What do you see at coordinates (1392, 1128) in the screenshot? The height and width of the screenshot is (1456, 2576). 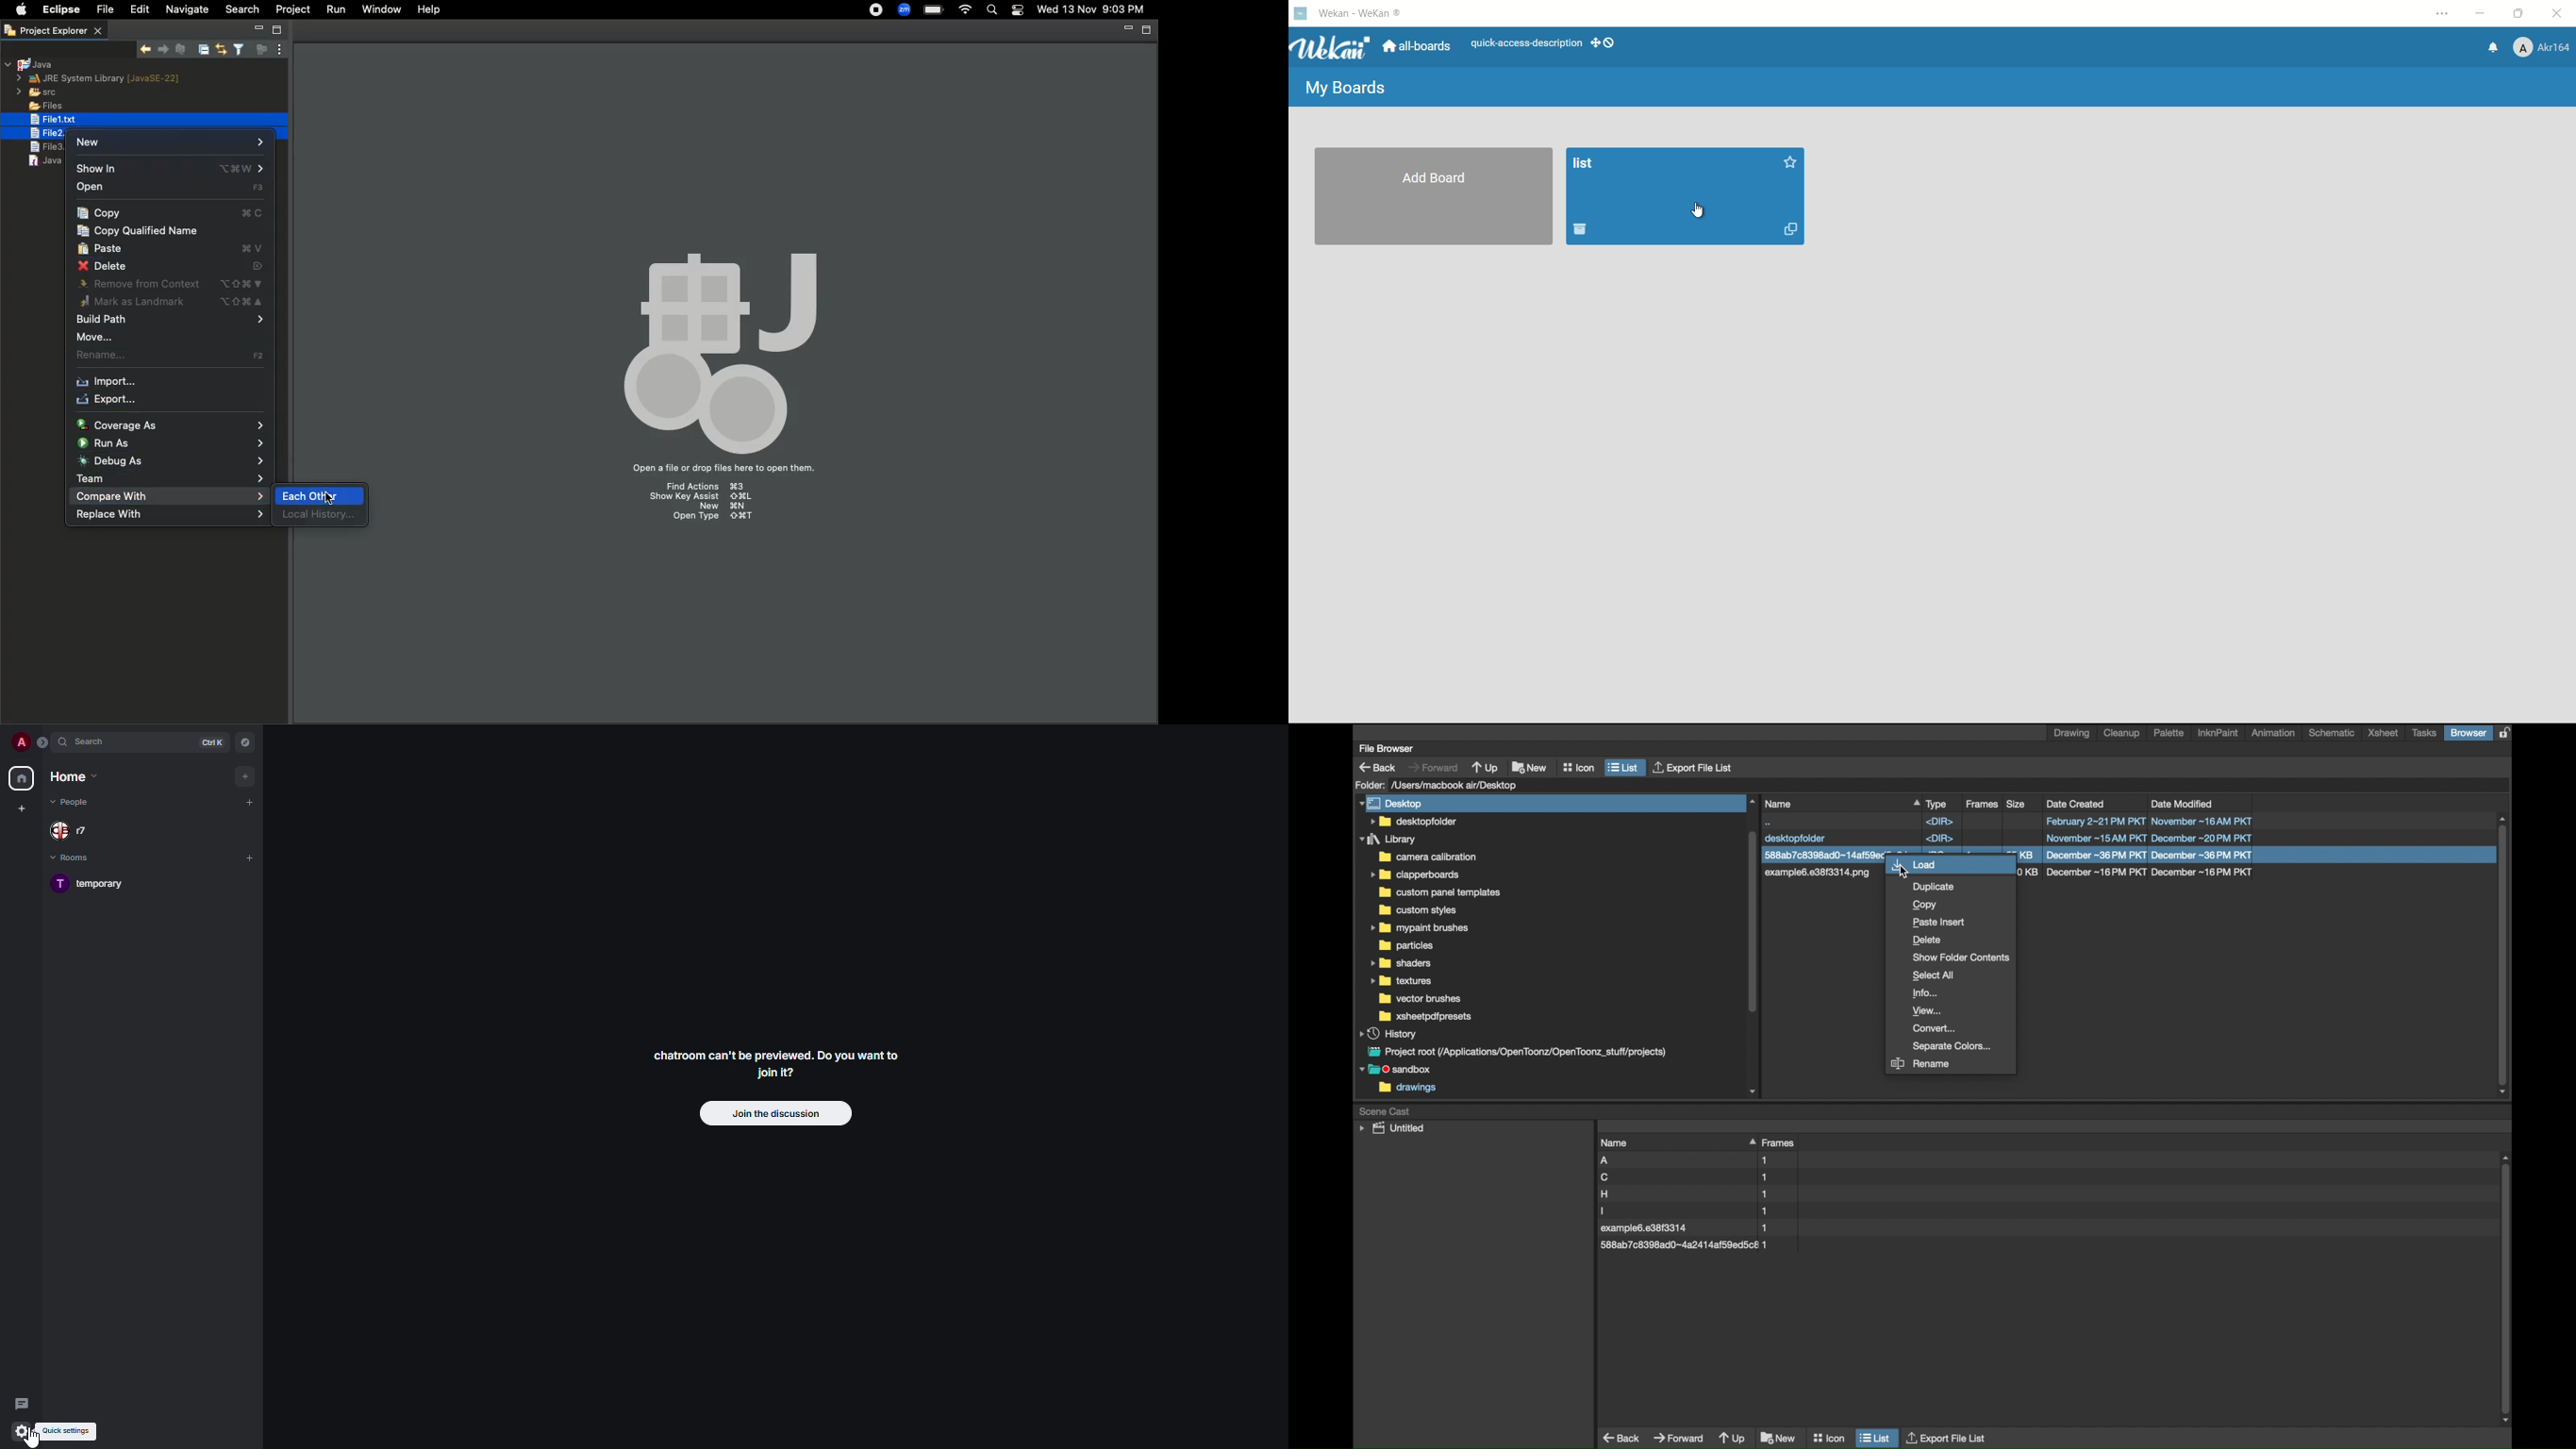 I see `untitled` at bounding box center [1392, 1128].